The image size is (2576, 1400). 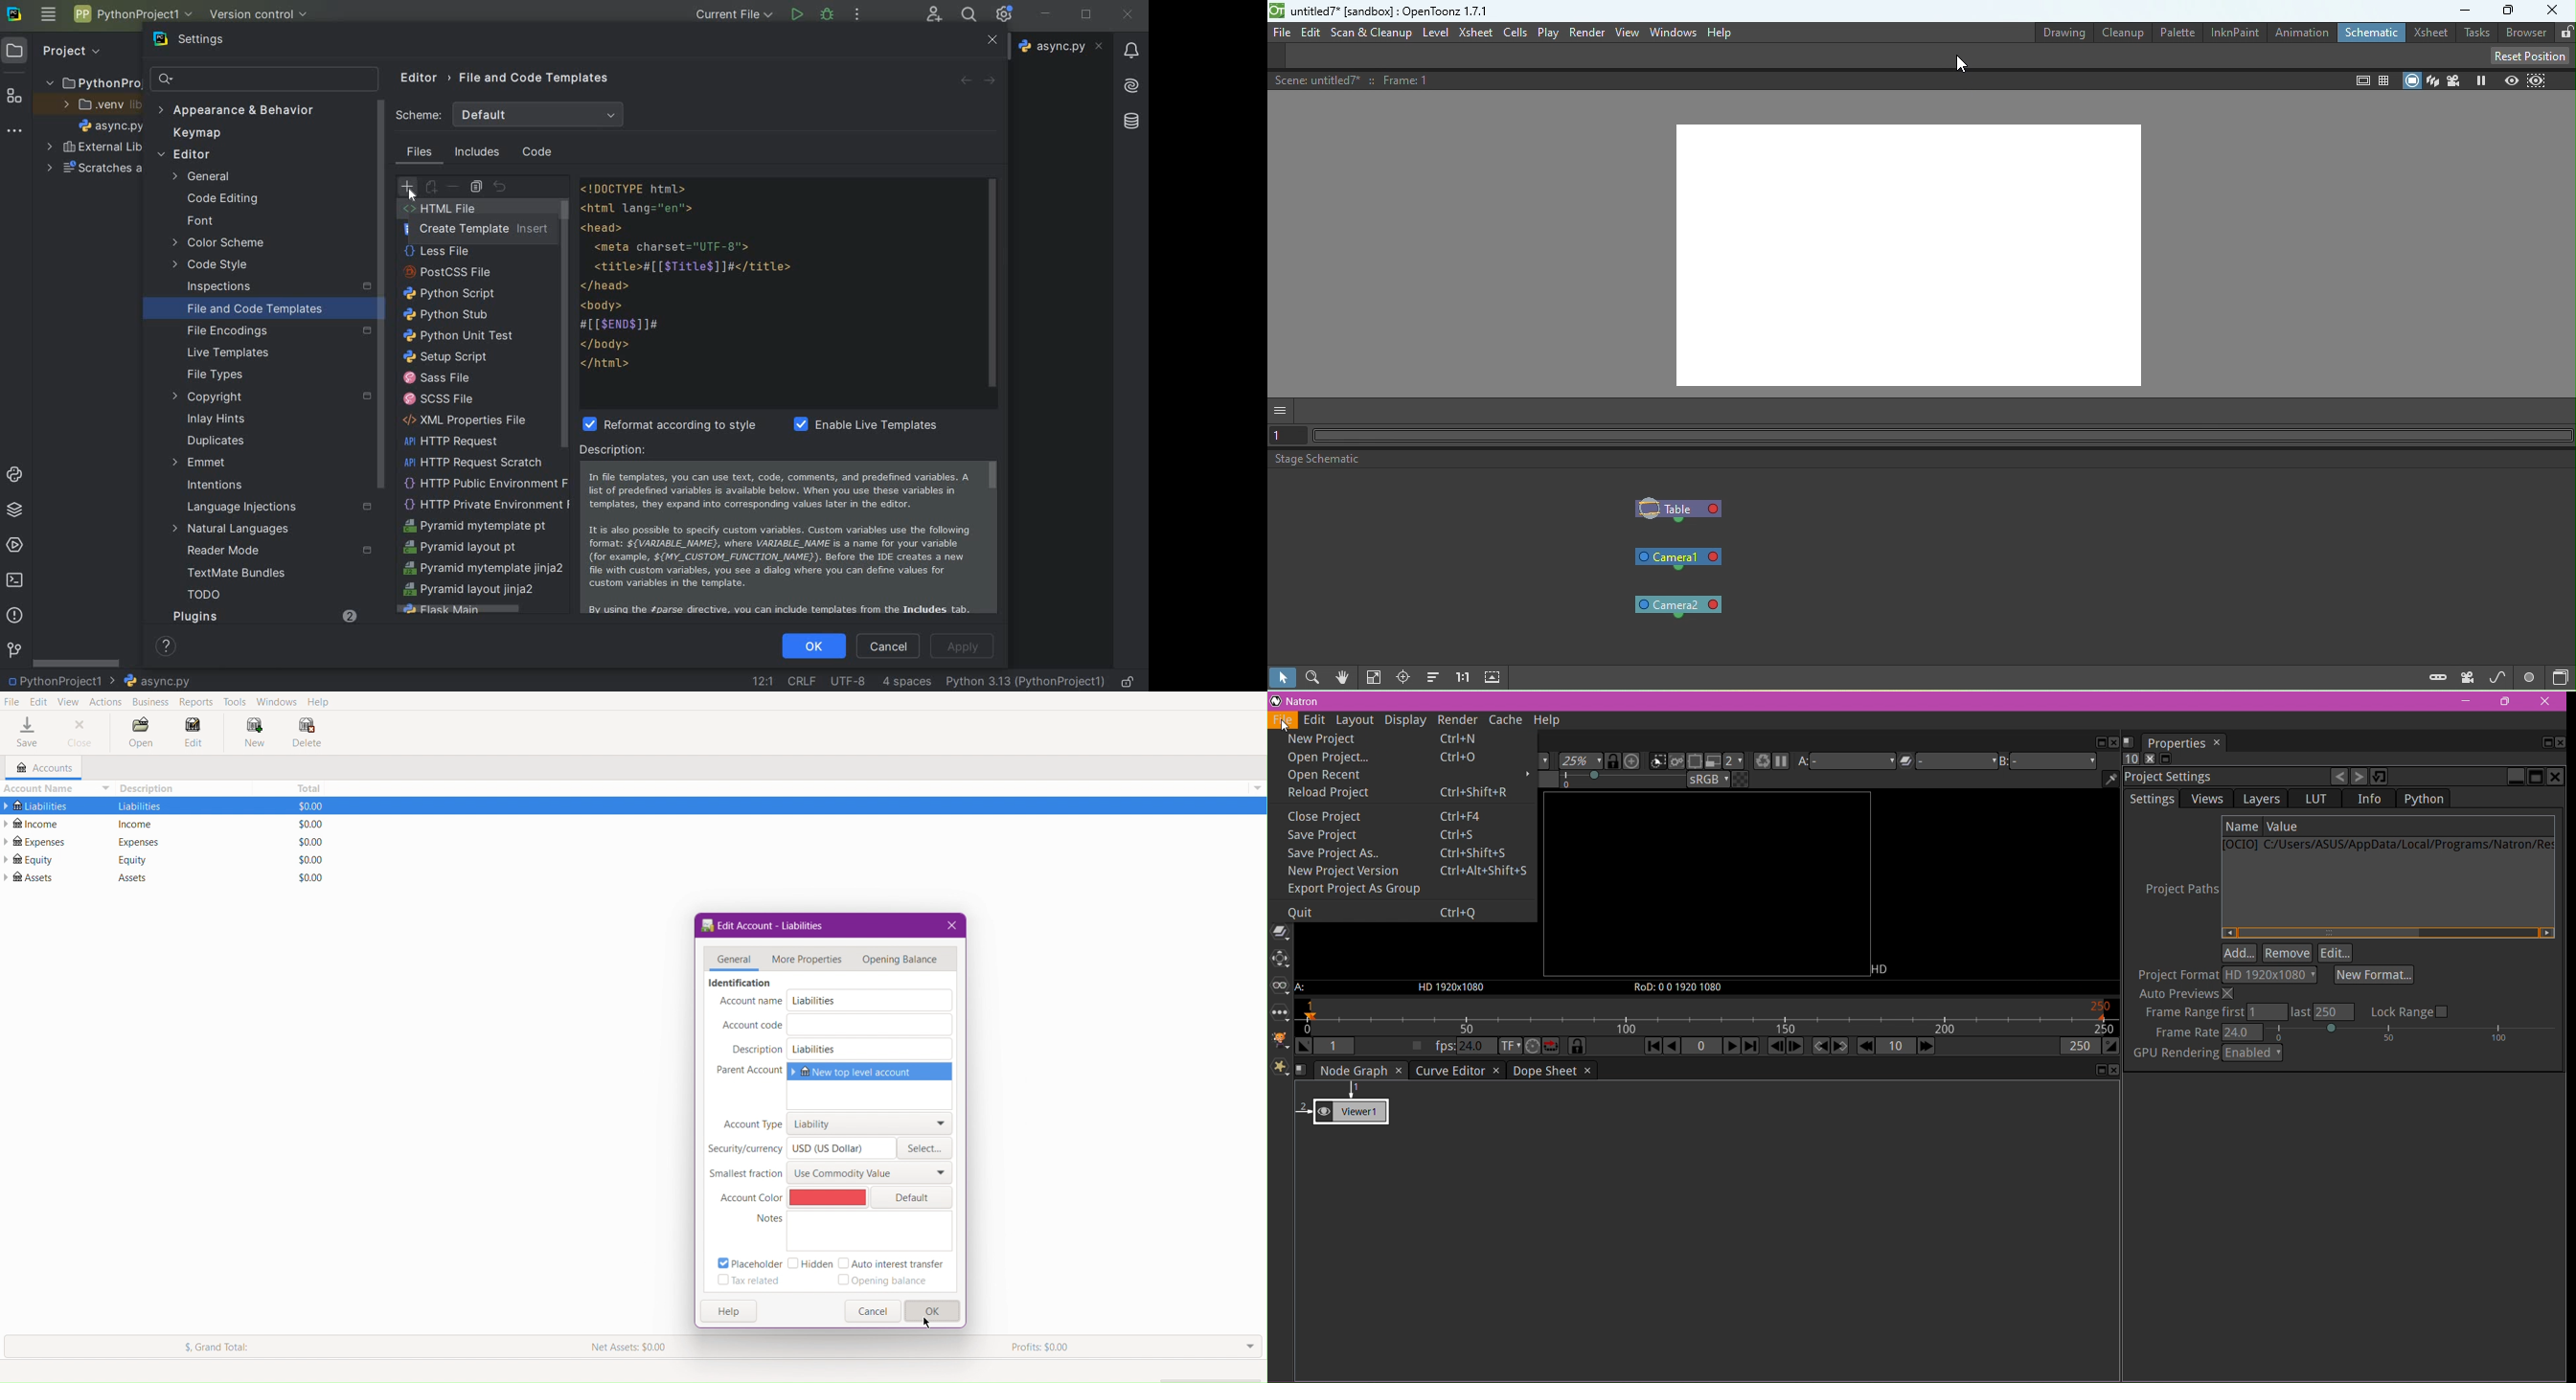 I want to click on Cursor, so click(x=1961, y=64).